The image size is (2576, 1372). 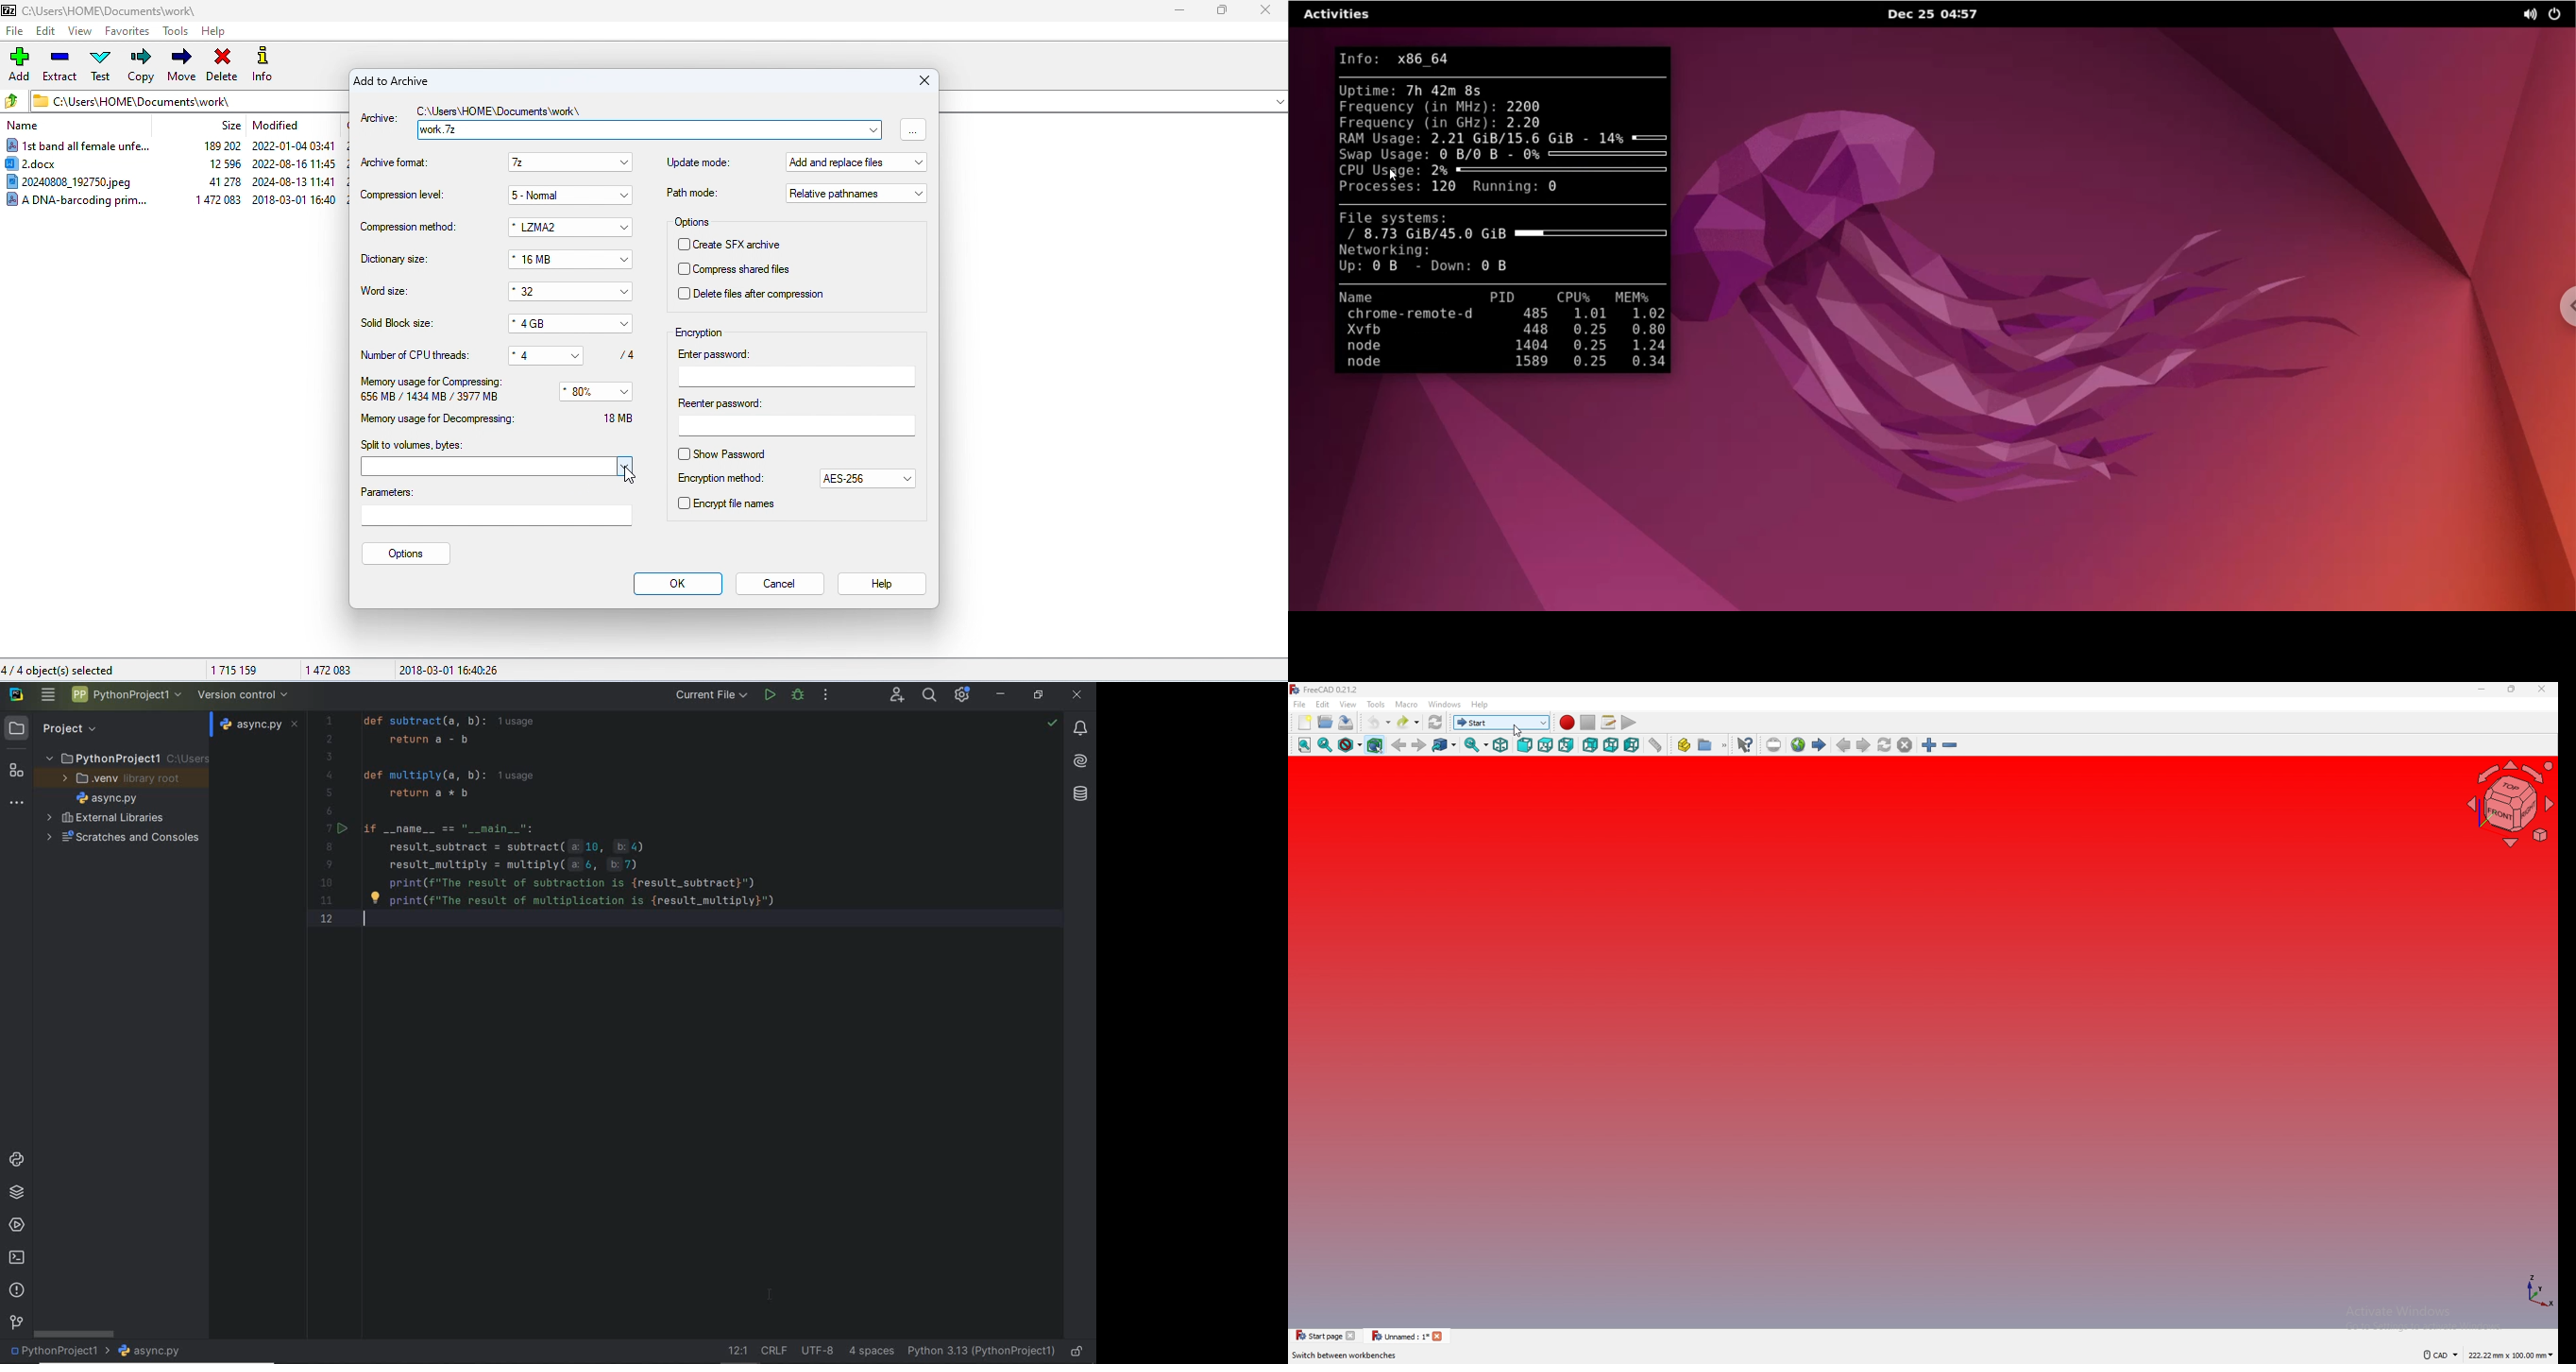 I want to click on compress shared file, so click(x=750, y=270).